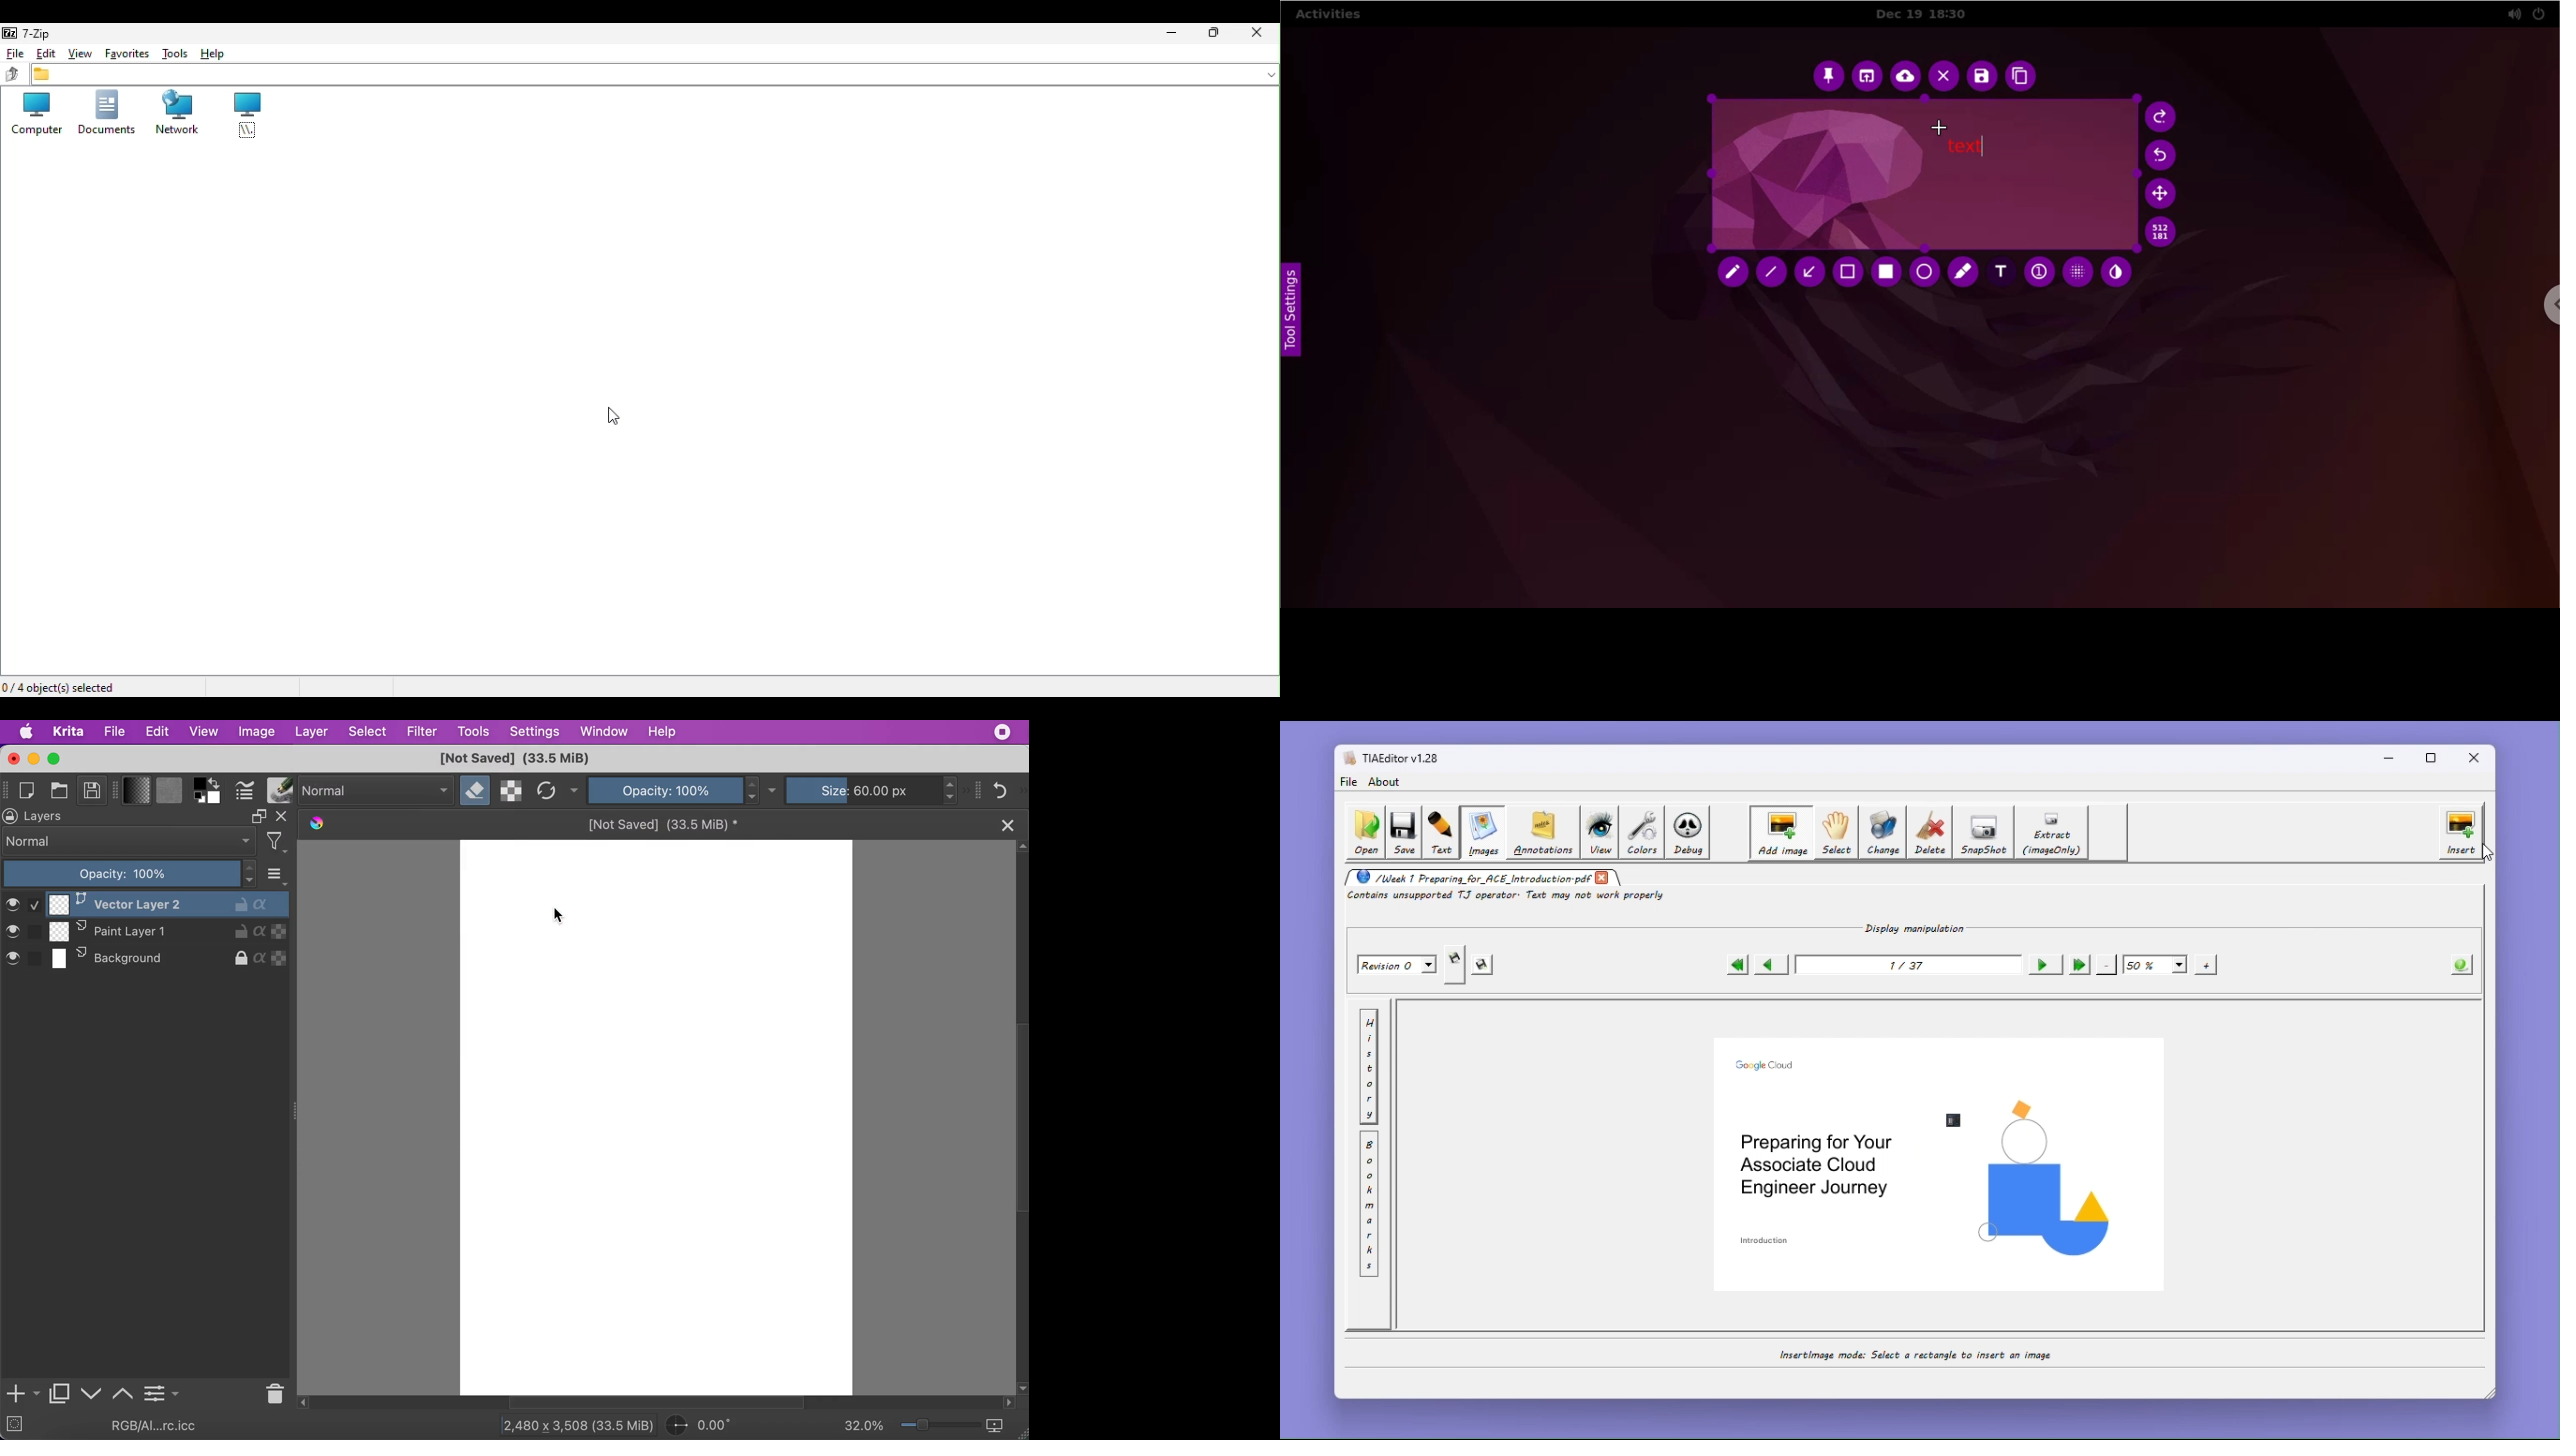  What do you see at coordinates (161, 1391) in the screenshot?
I see `view or change the layer properties` at bounding box center [161, 1391].